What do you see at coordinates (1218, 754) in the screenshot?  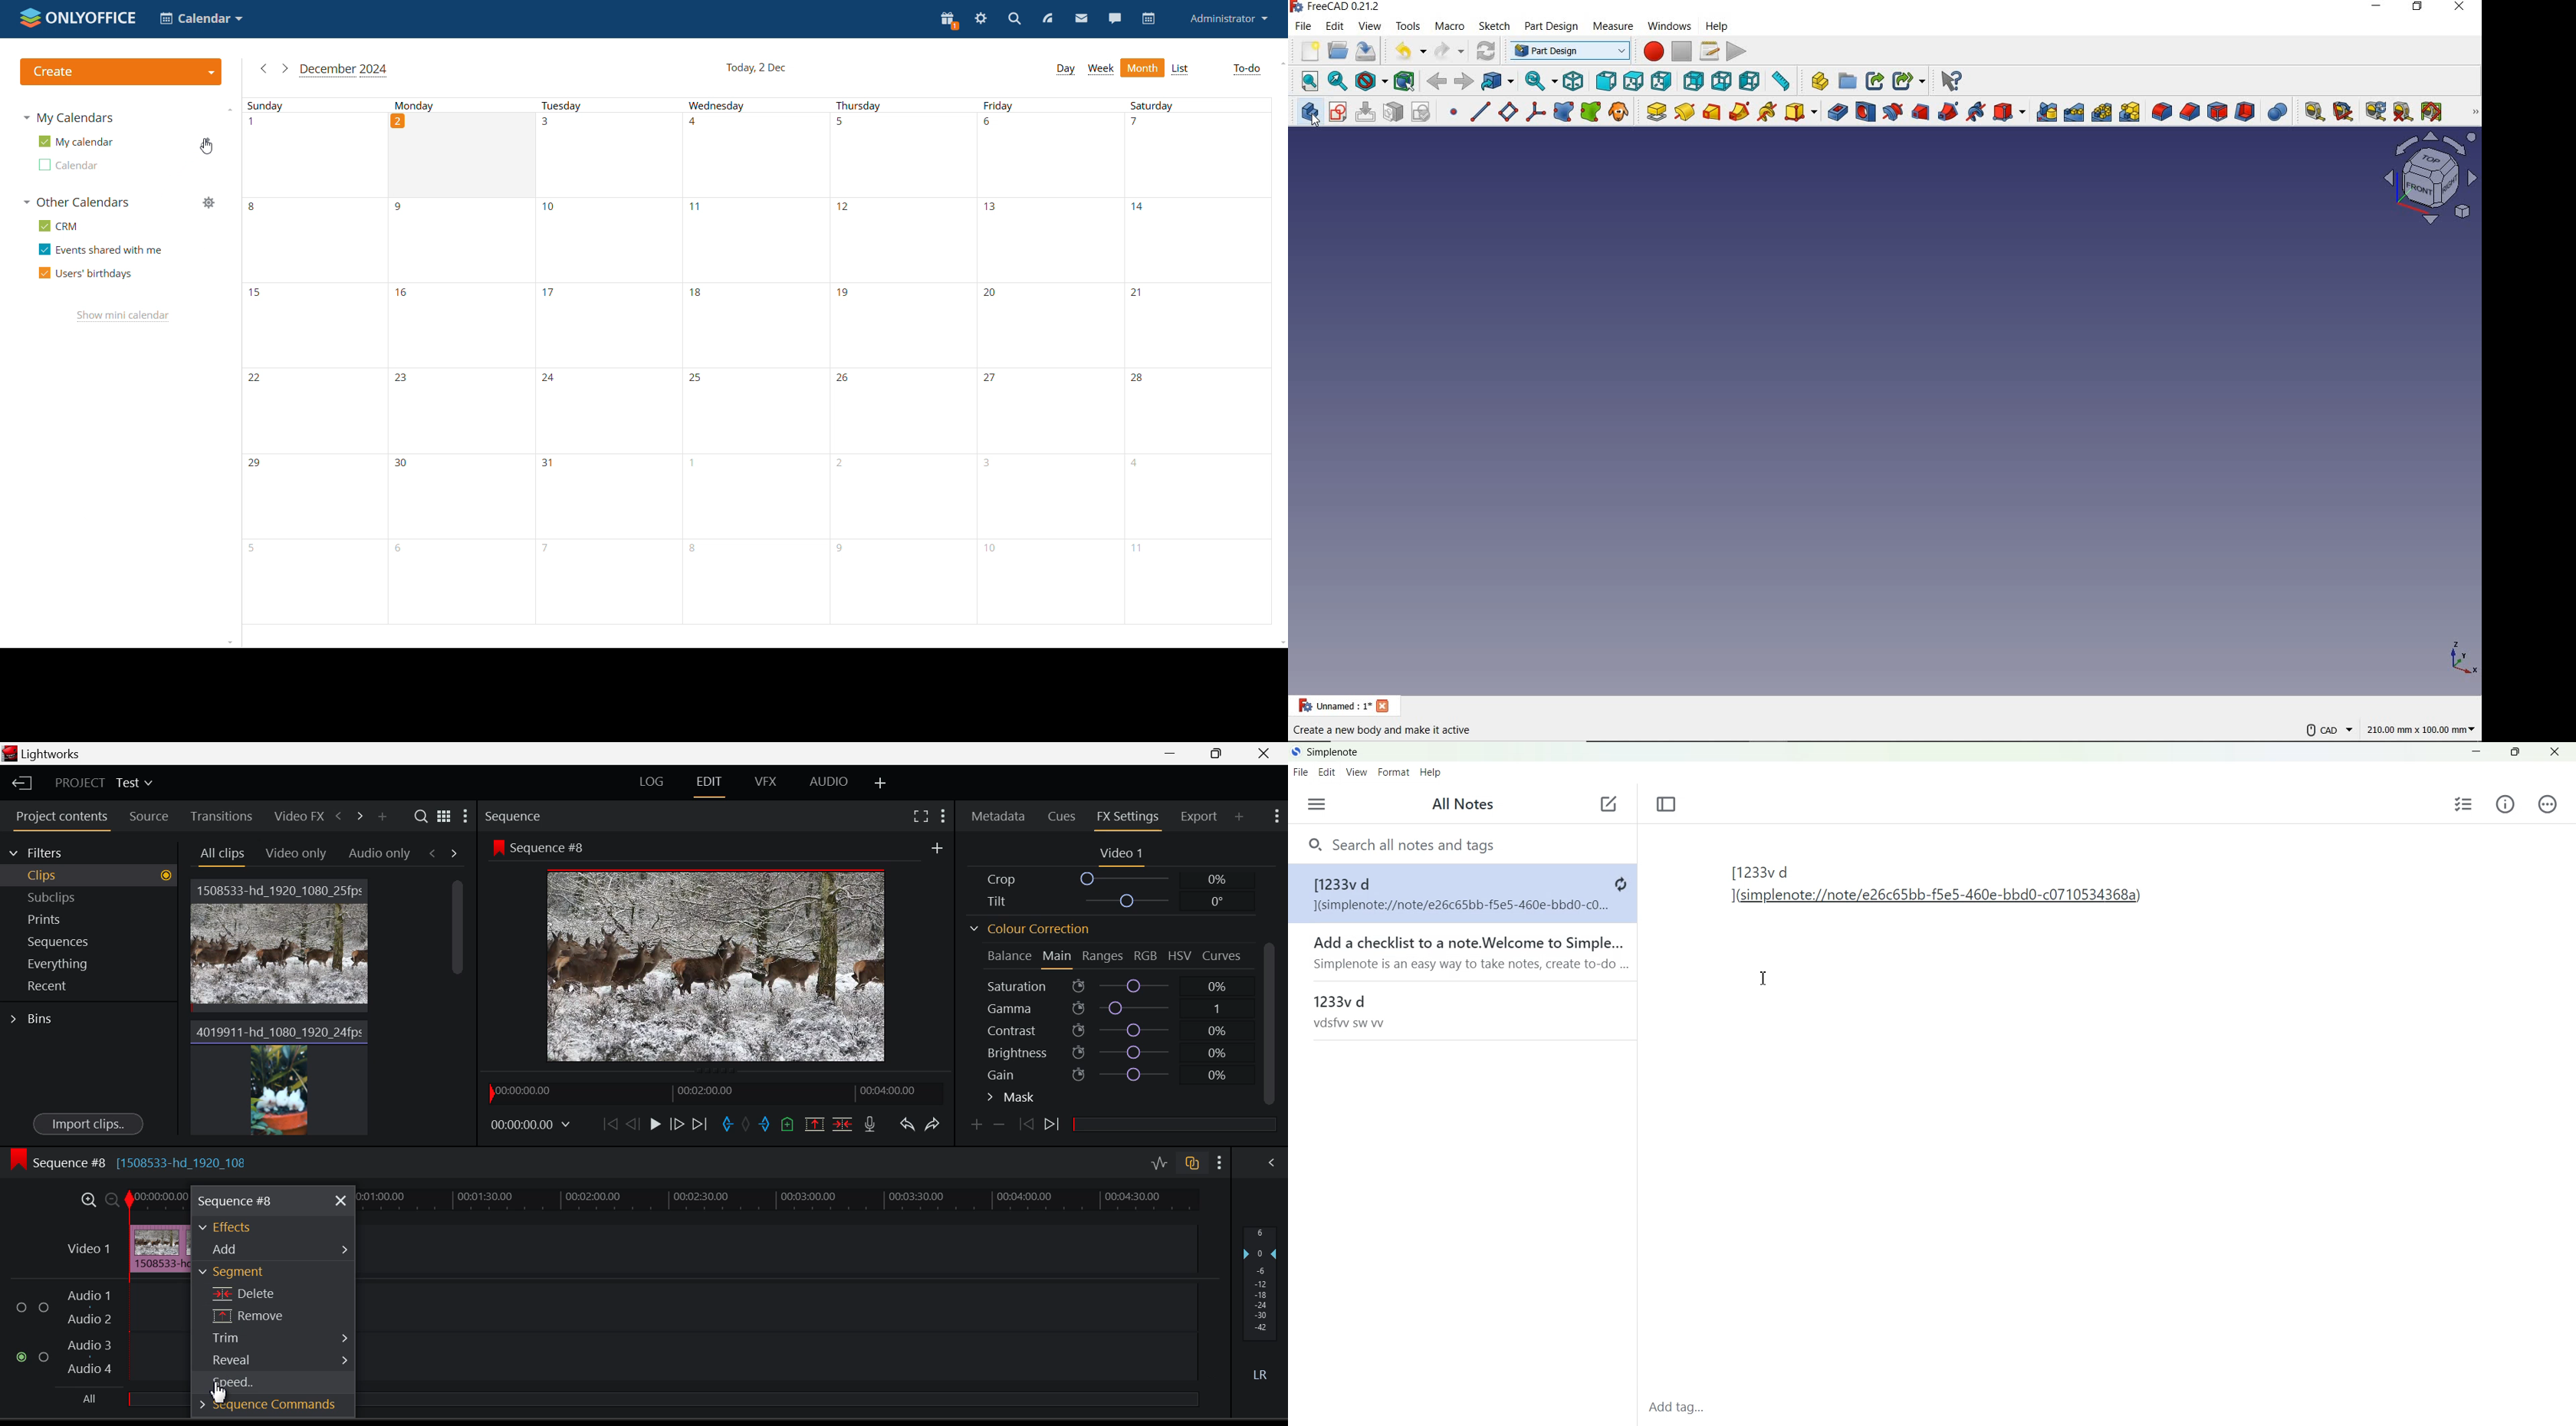 I see `Minimize` at bounding box center [1218, 754].